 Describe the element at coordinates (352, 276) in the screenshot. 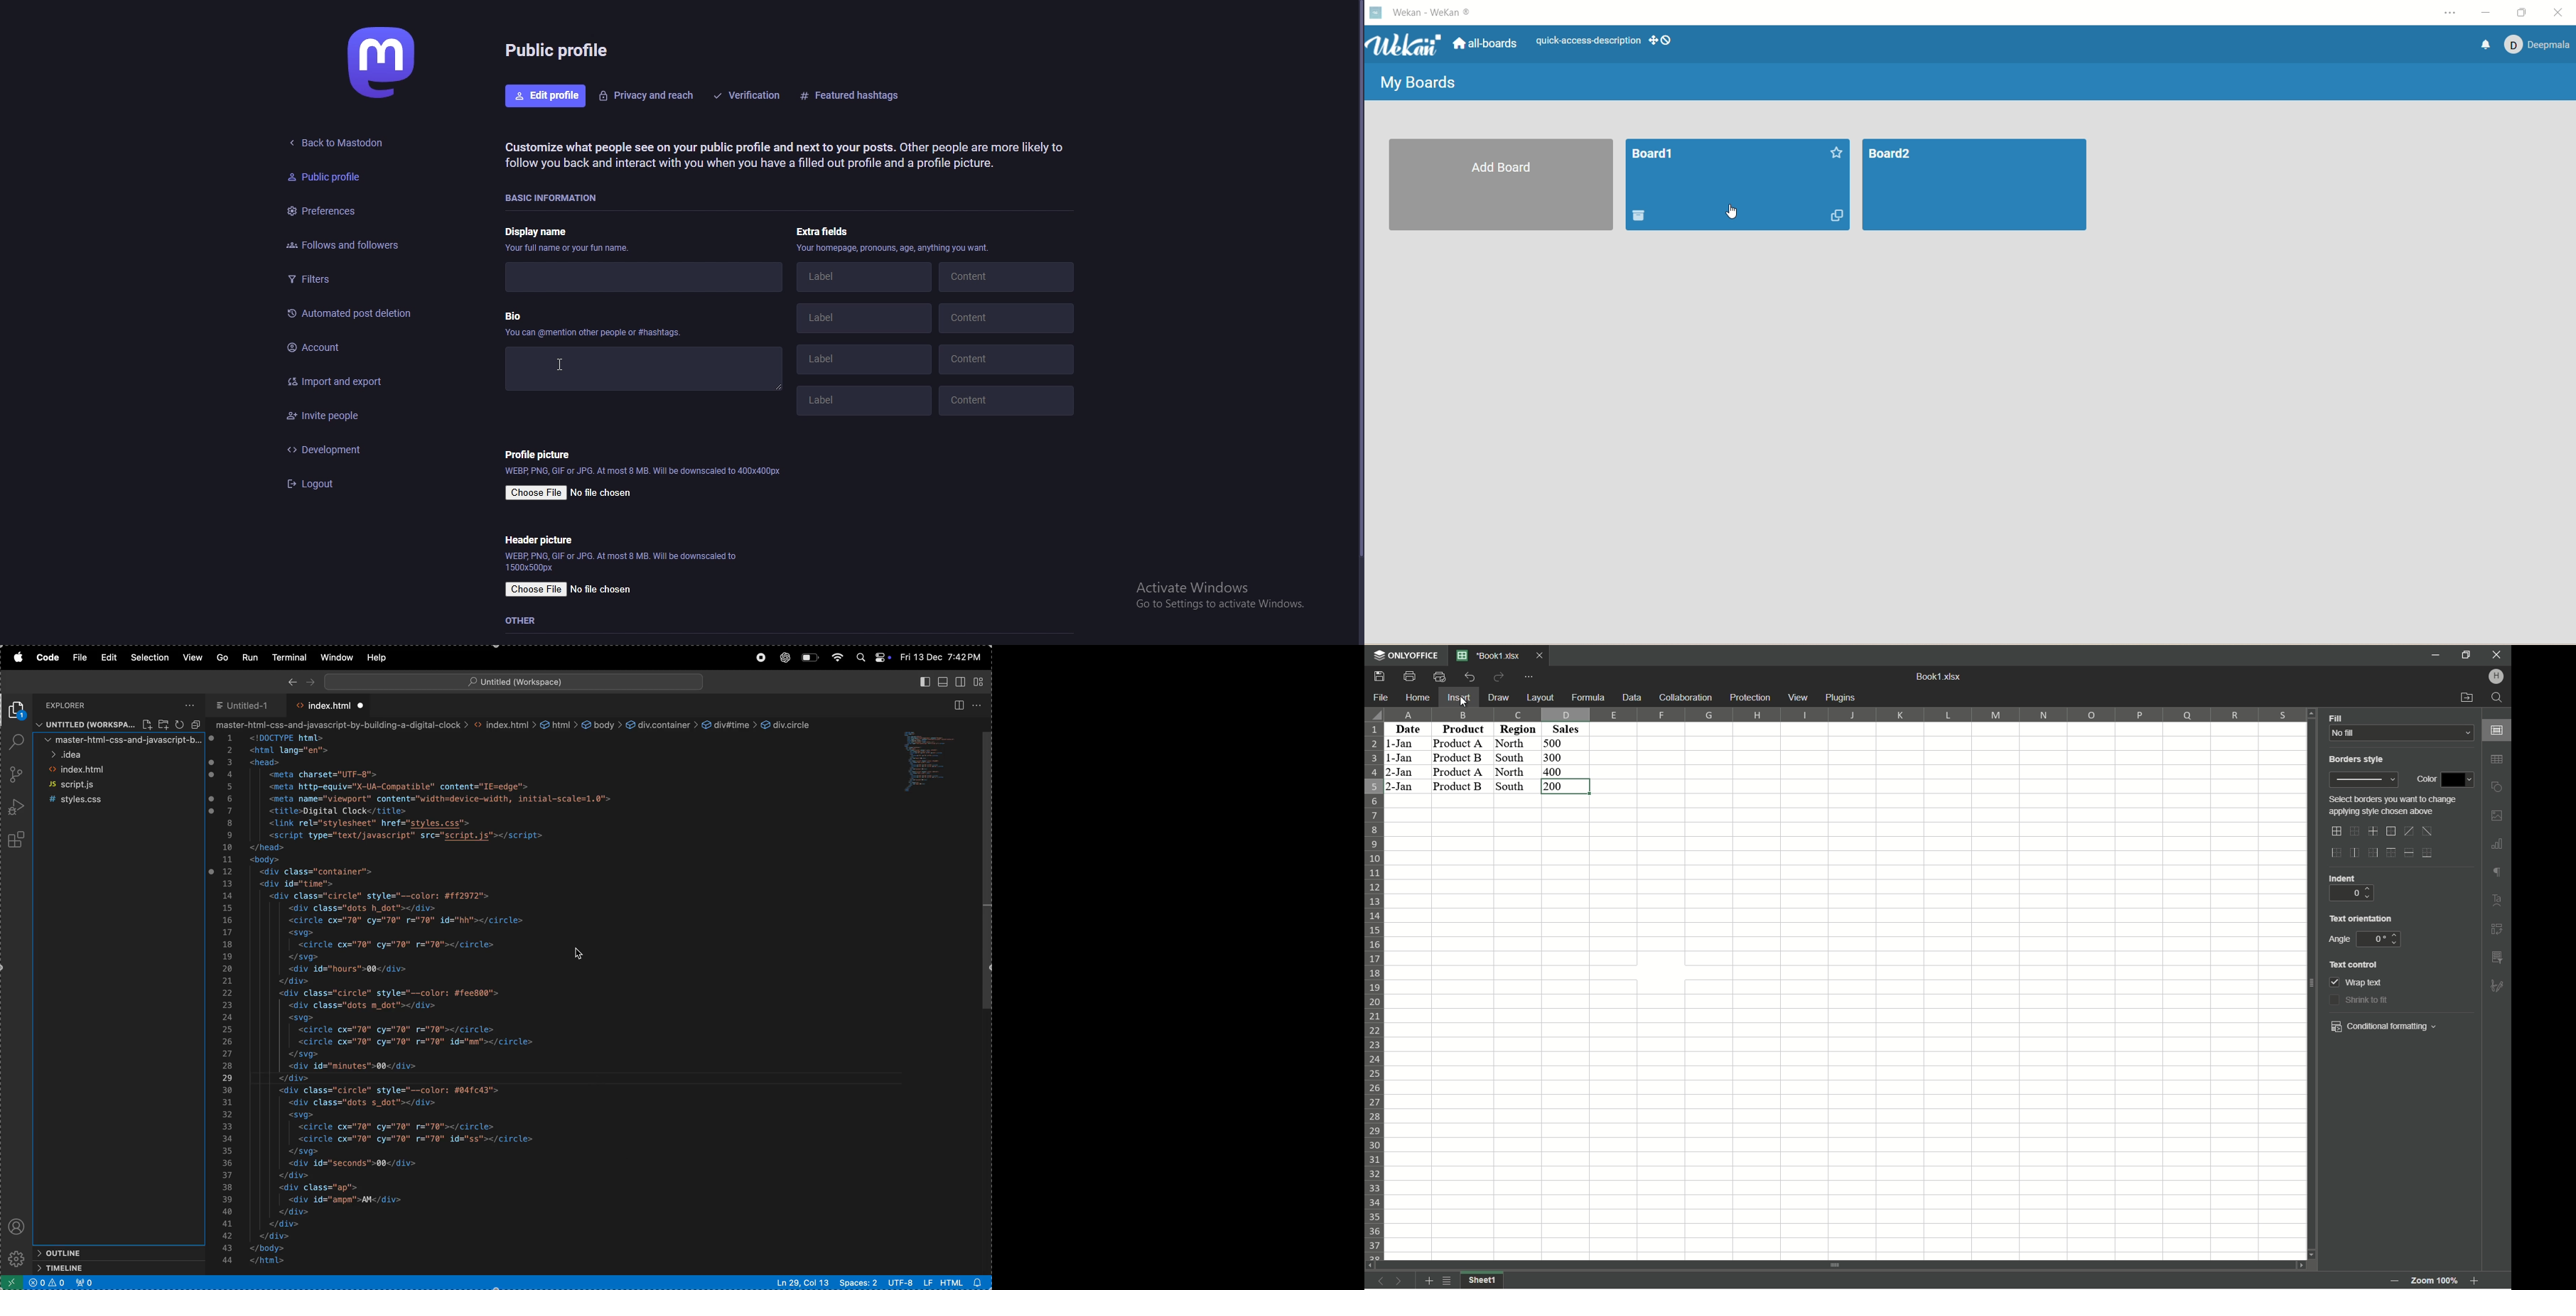

I see `filters` at that location.